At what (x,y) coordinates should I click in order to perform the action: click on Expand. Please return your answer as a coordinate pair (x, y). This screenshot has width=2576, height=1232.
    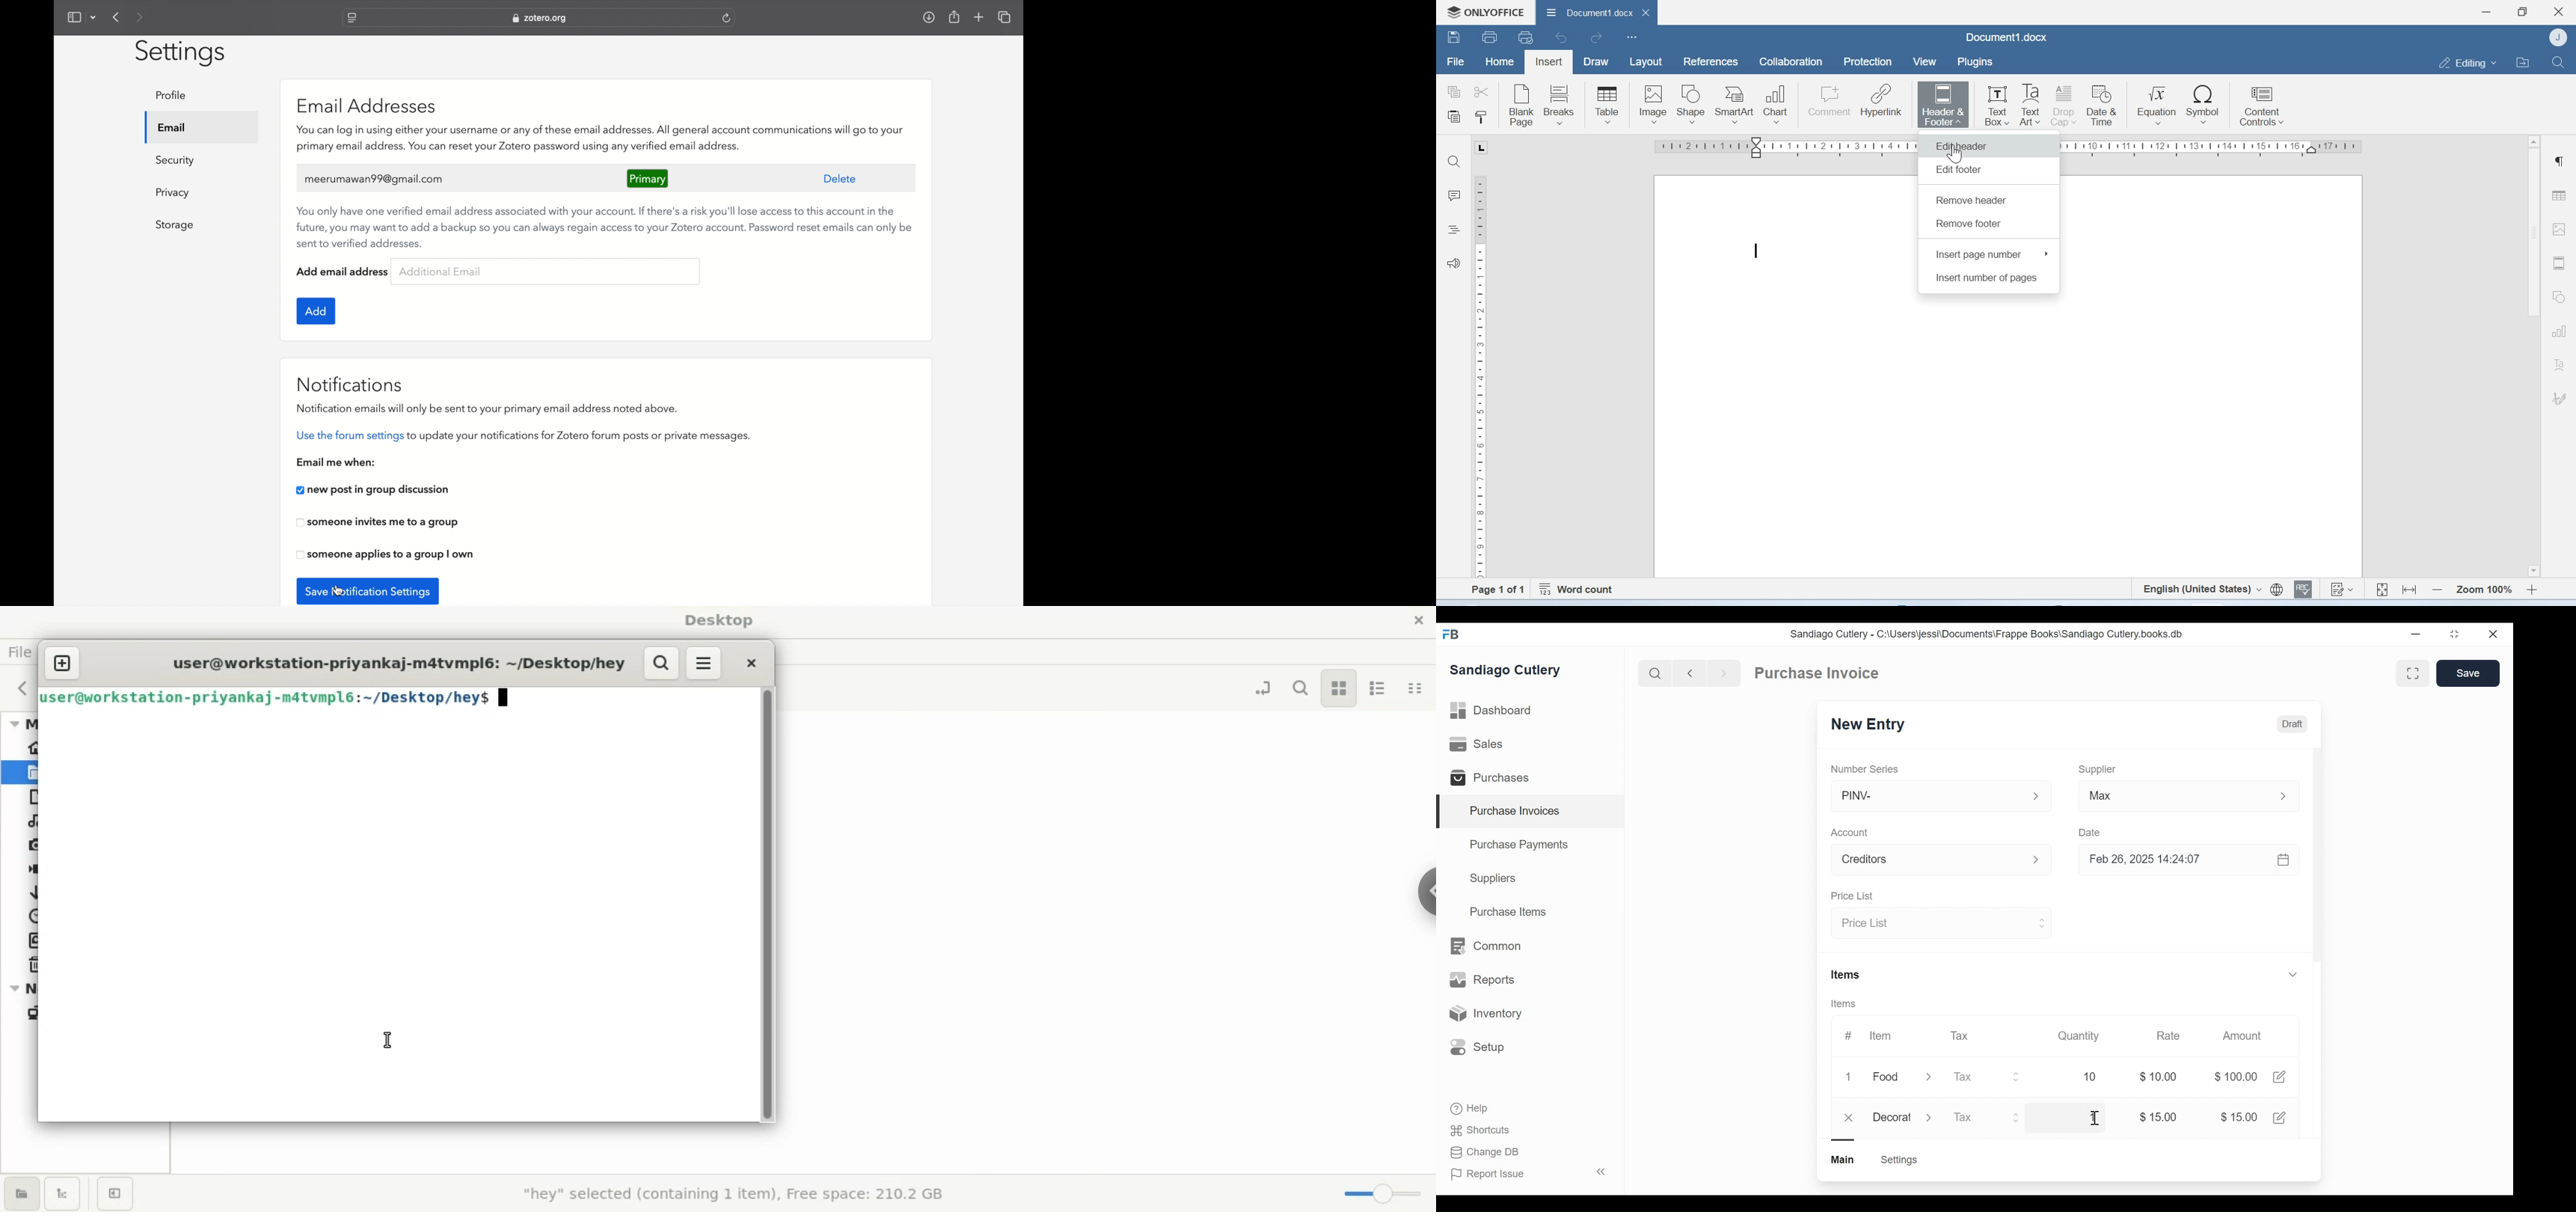
    Looking at the image, I should click on (2043, 861).